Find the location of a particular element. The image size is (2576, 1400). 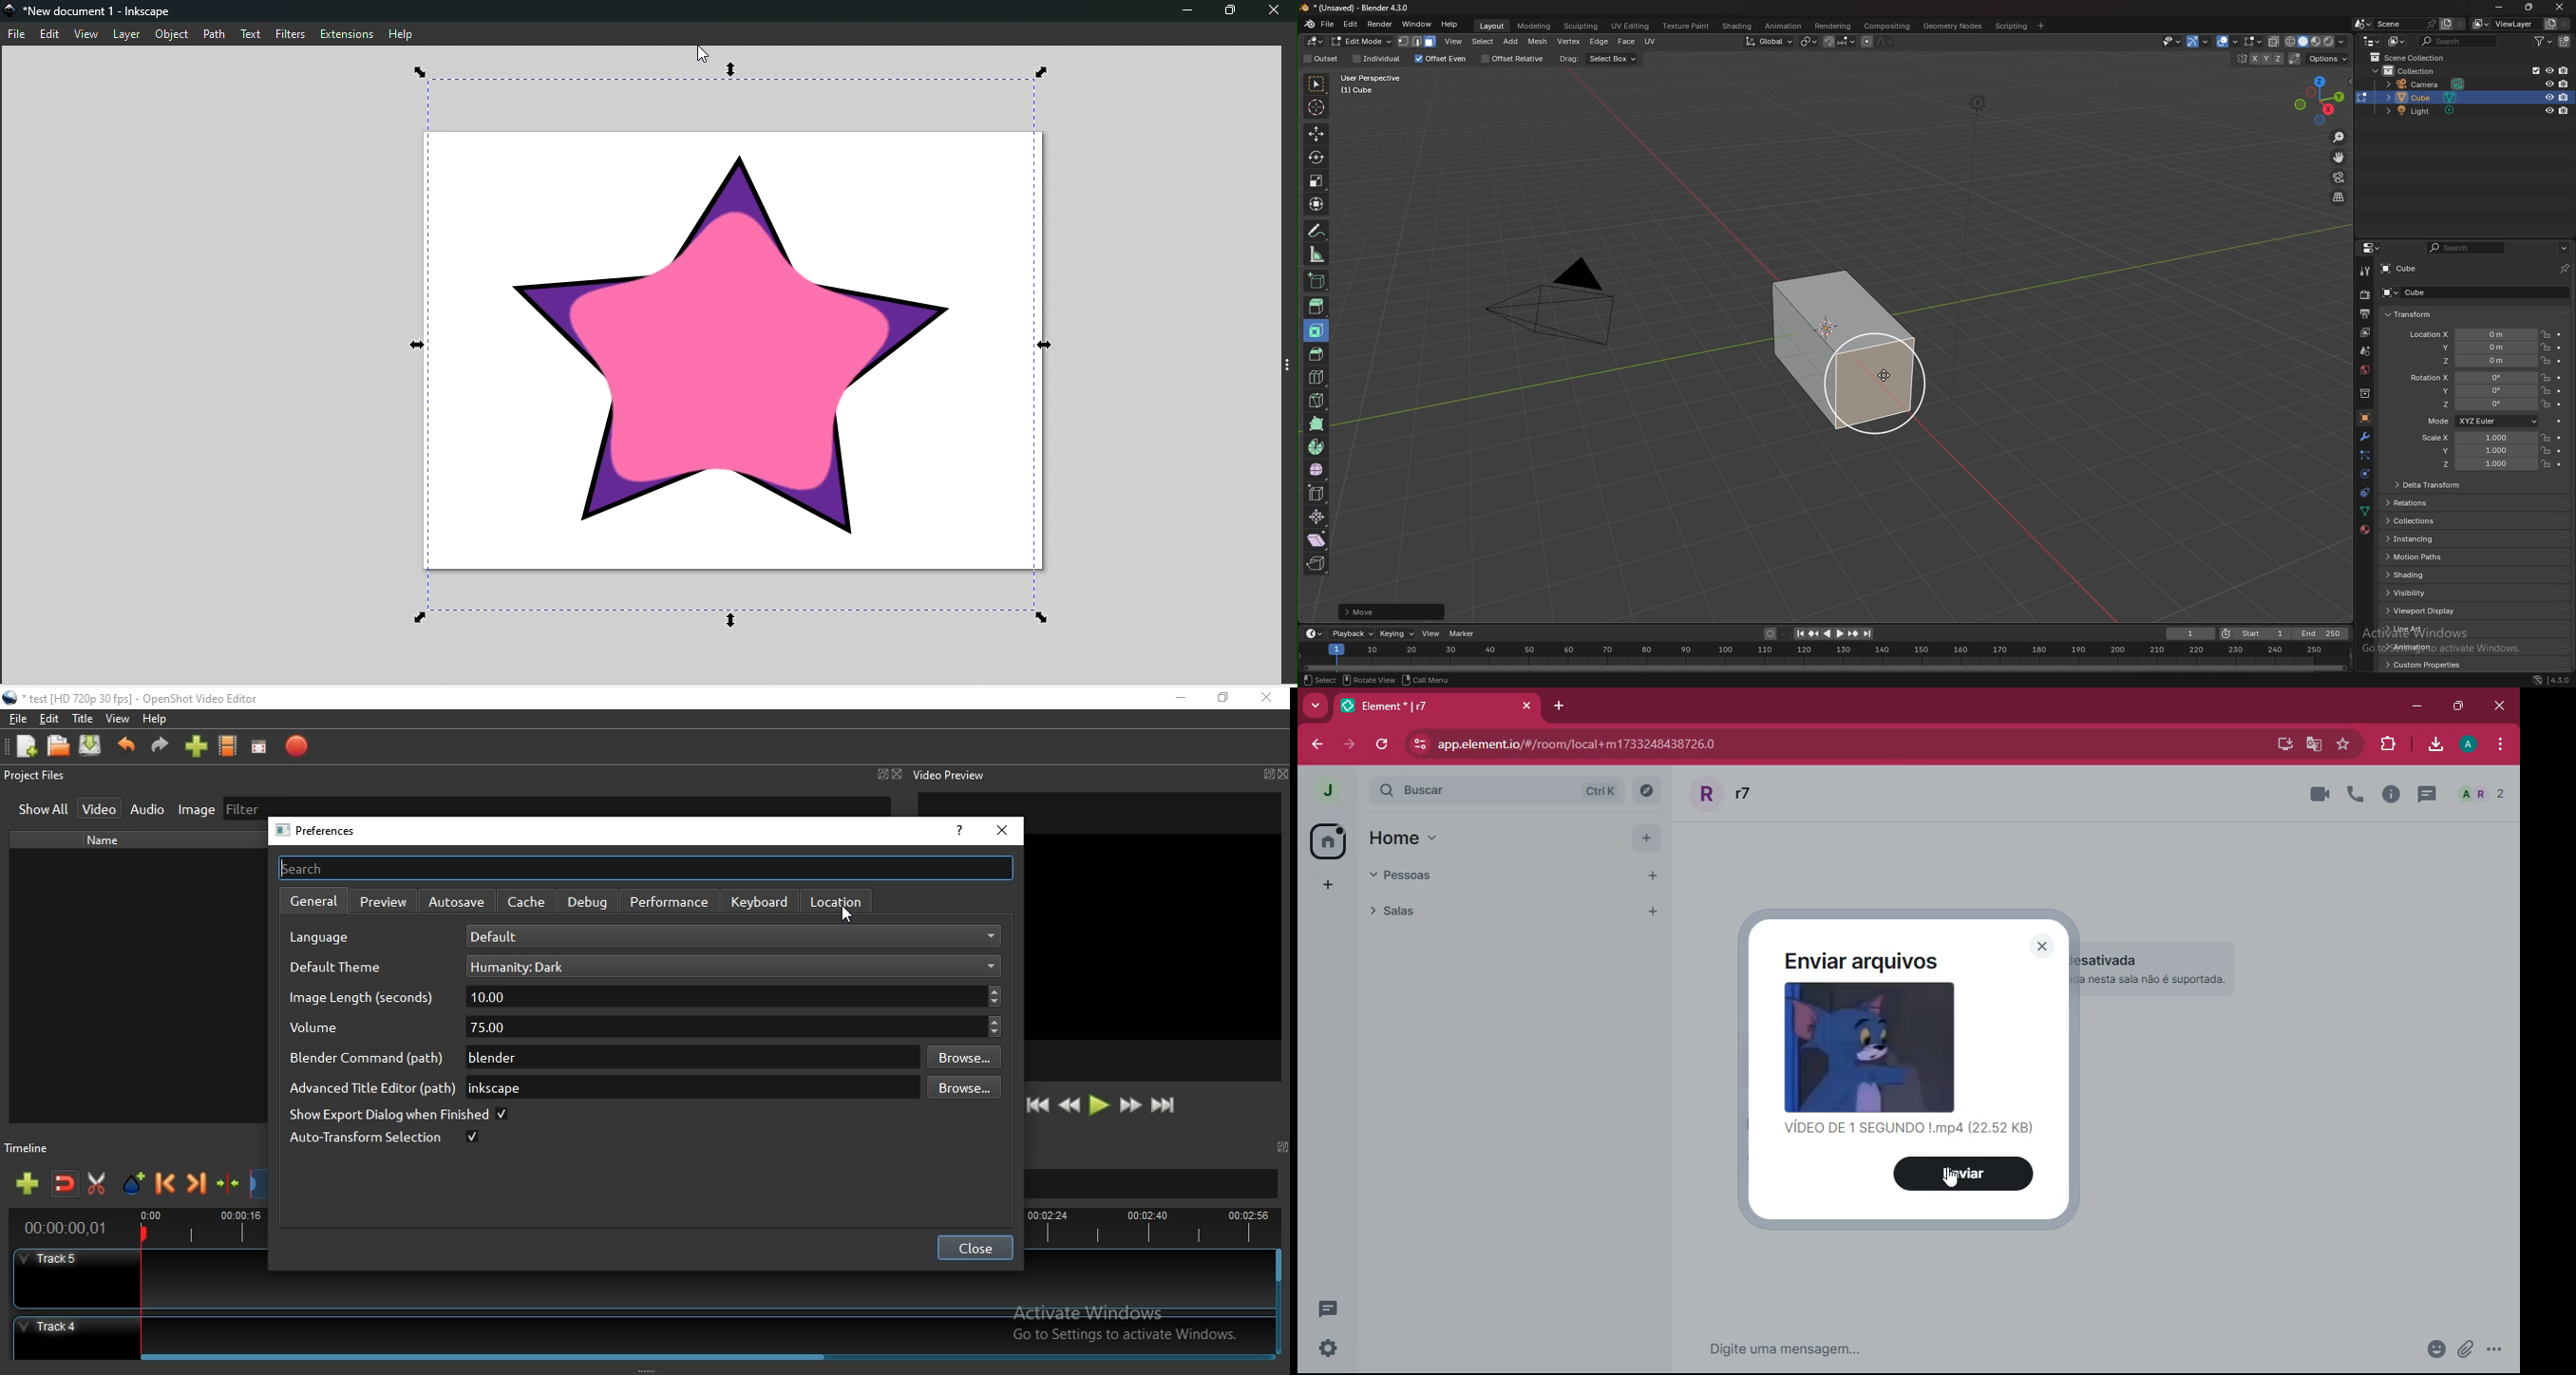

delta transform is located at coordinates (2430, 484).